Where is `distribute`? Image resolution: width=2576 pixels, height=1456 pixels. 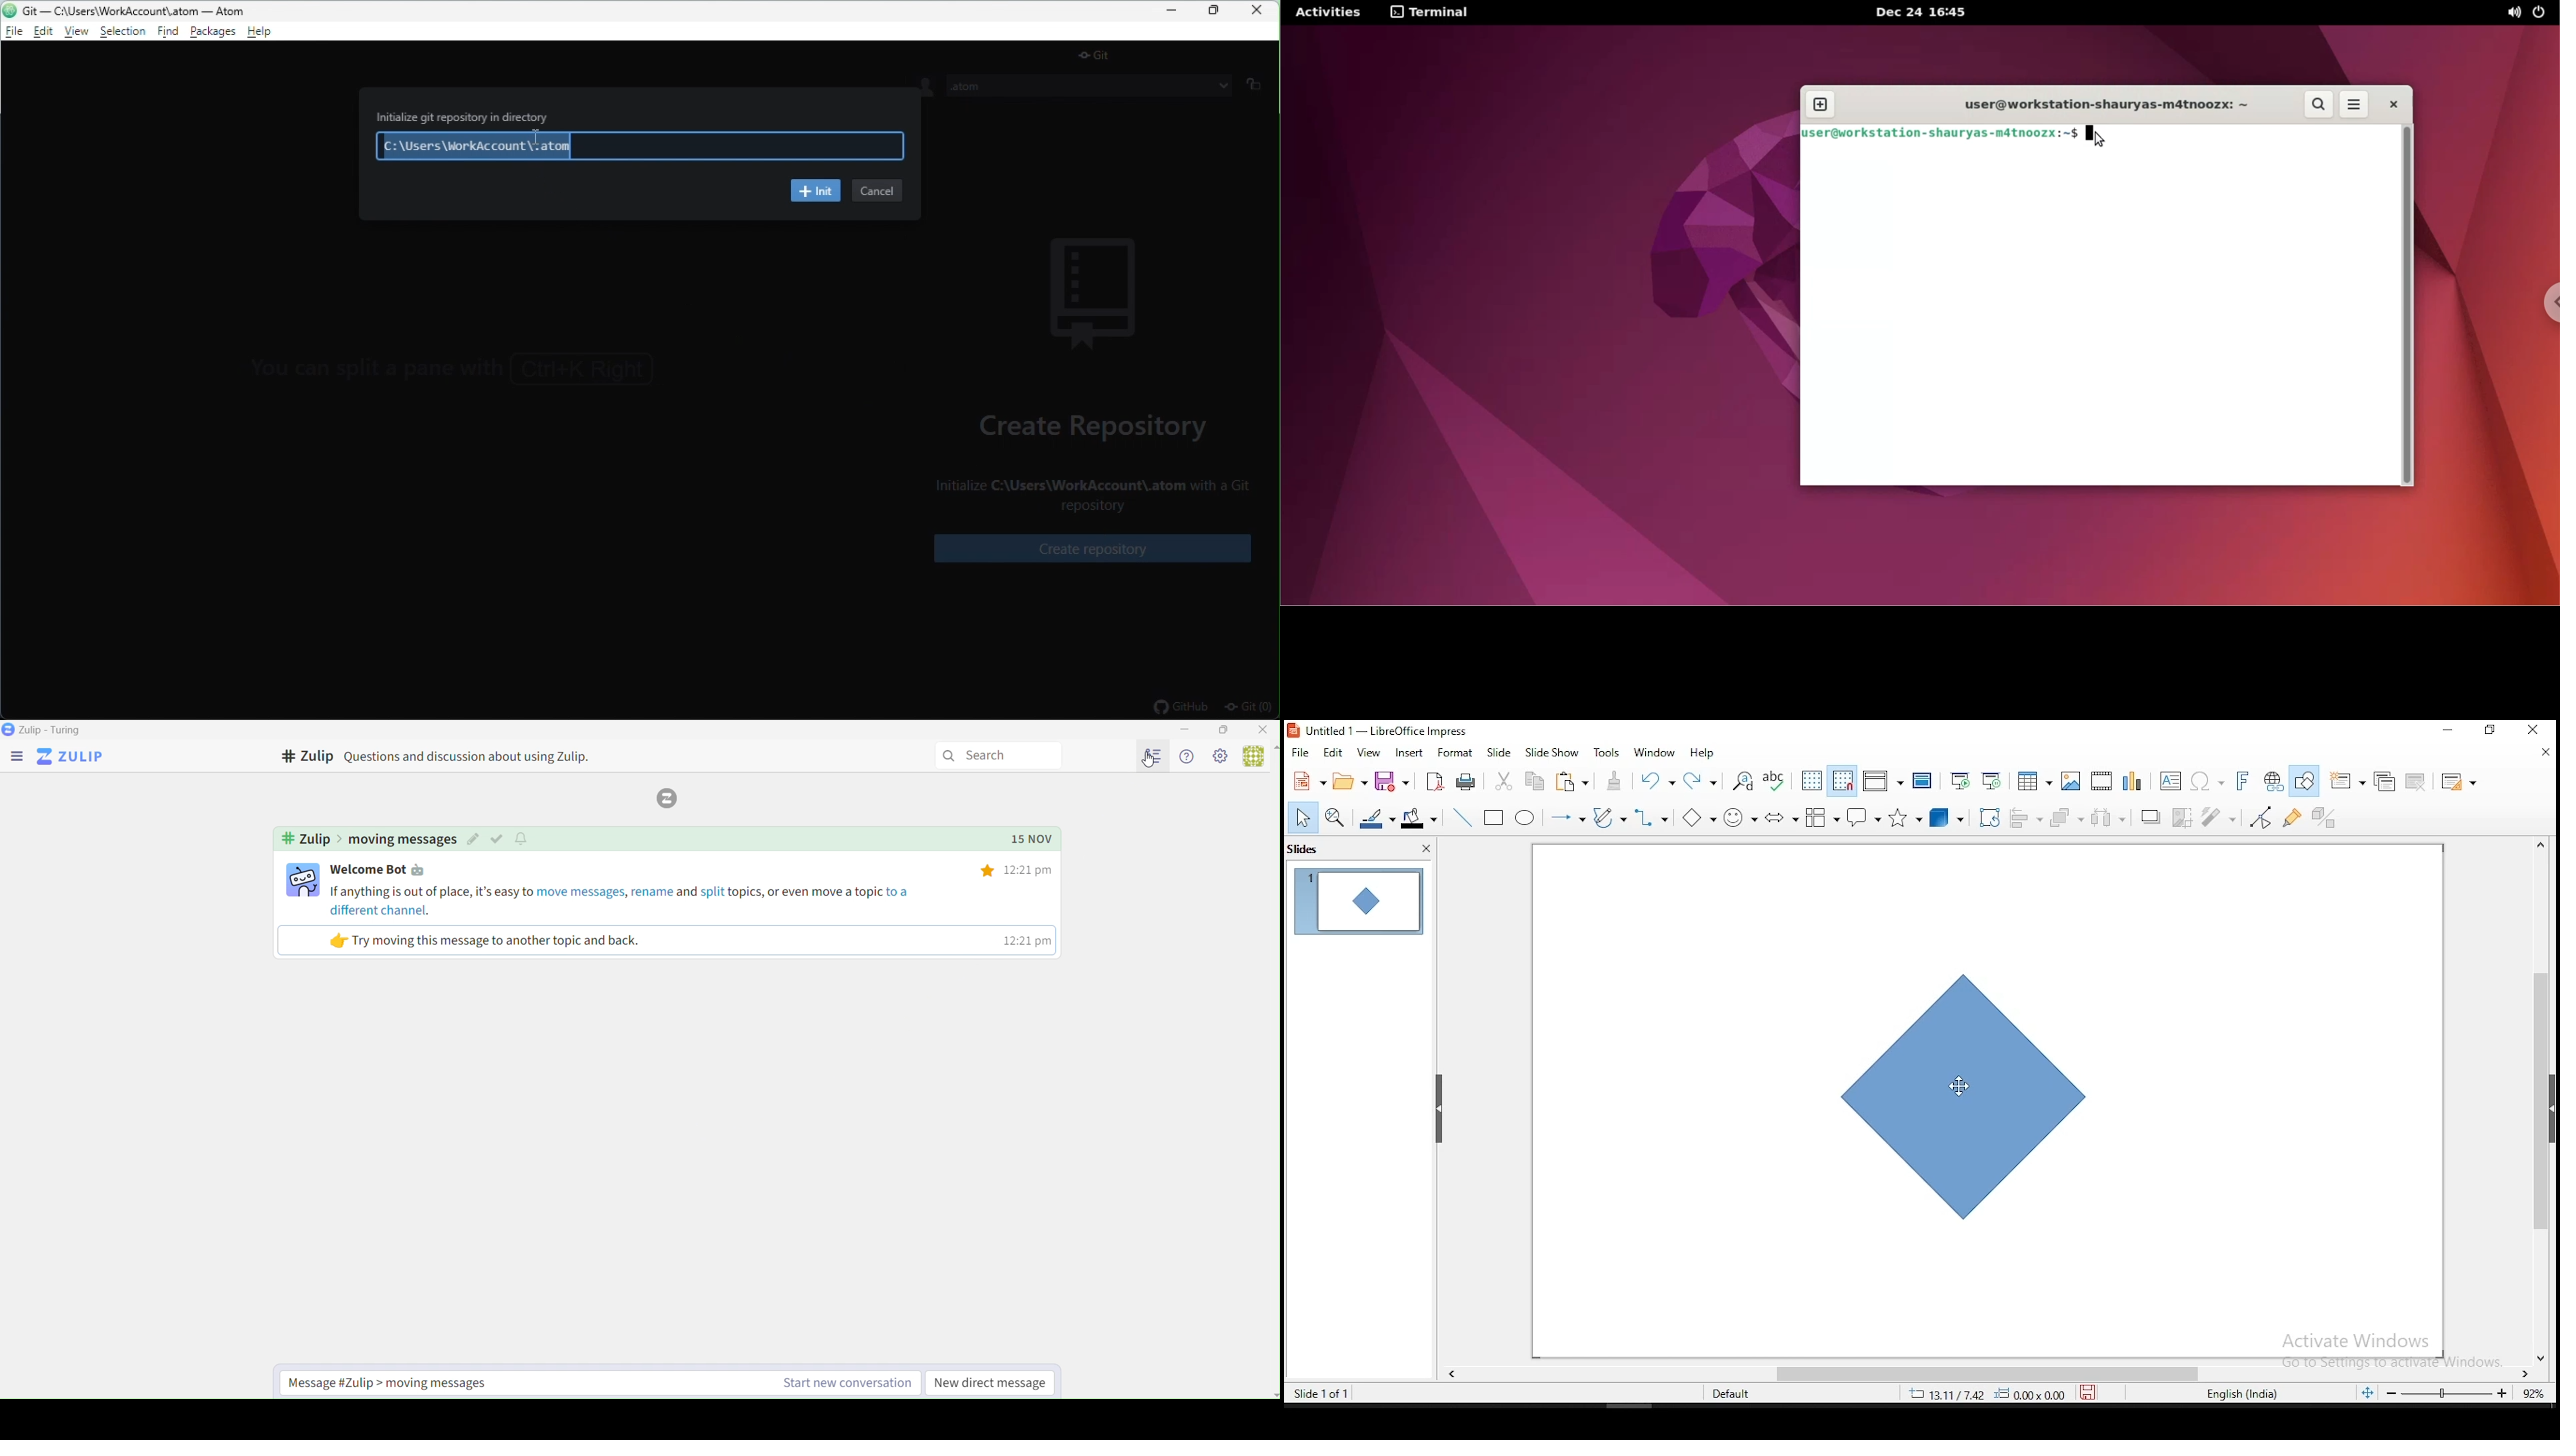
distribute is located at coordinates (2109, 816).